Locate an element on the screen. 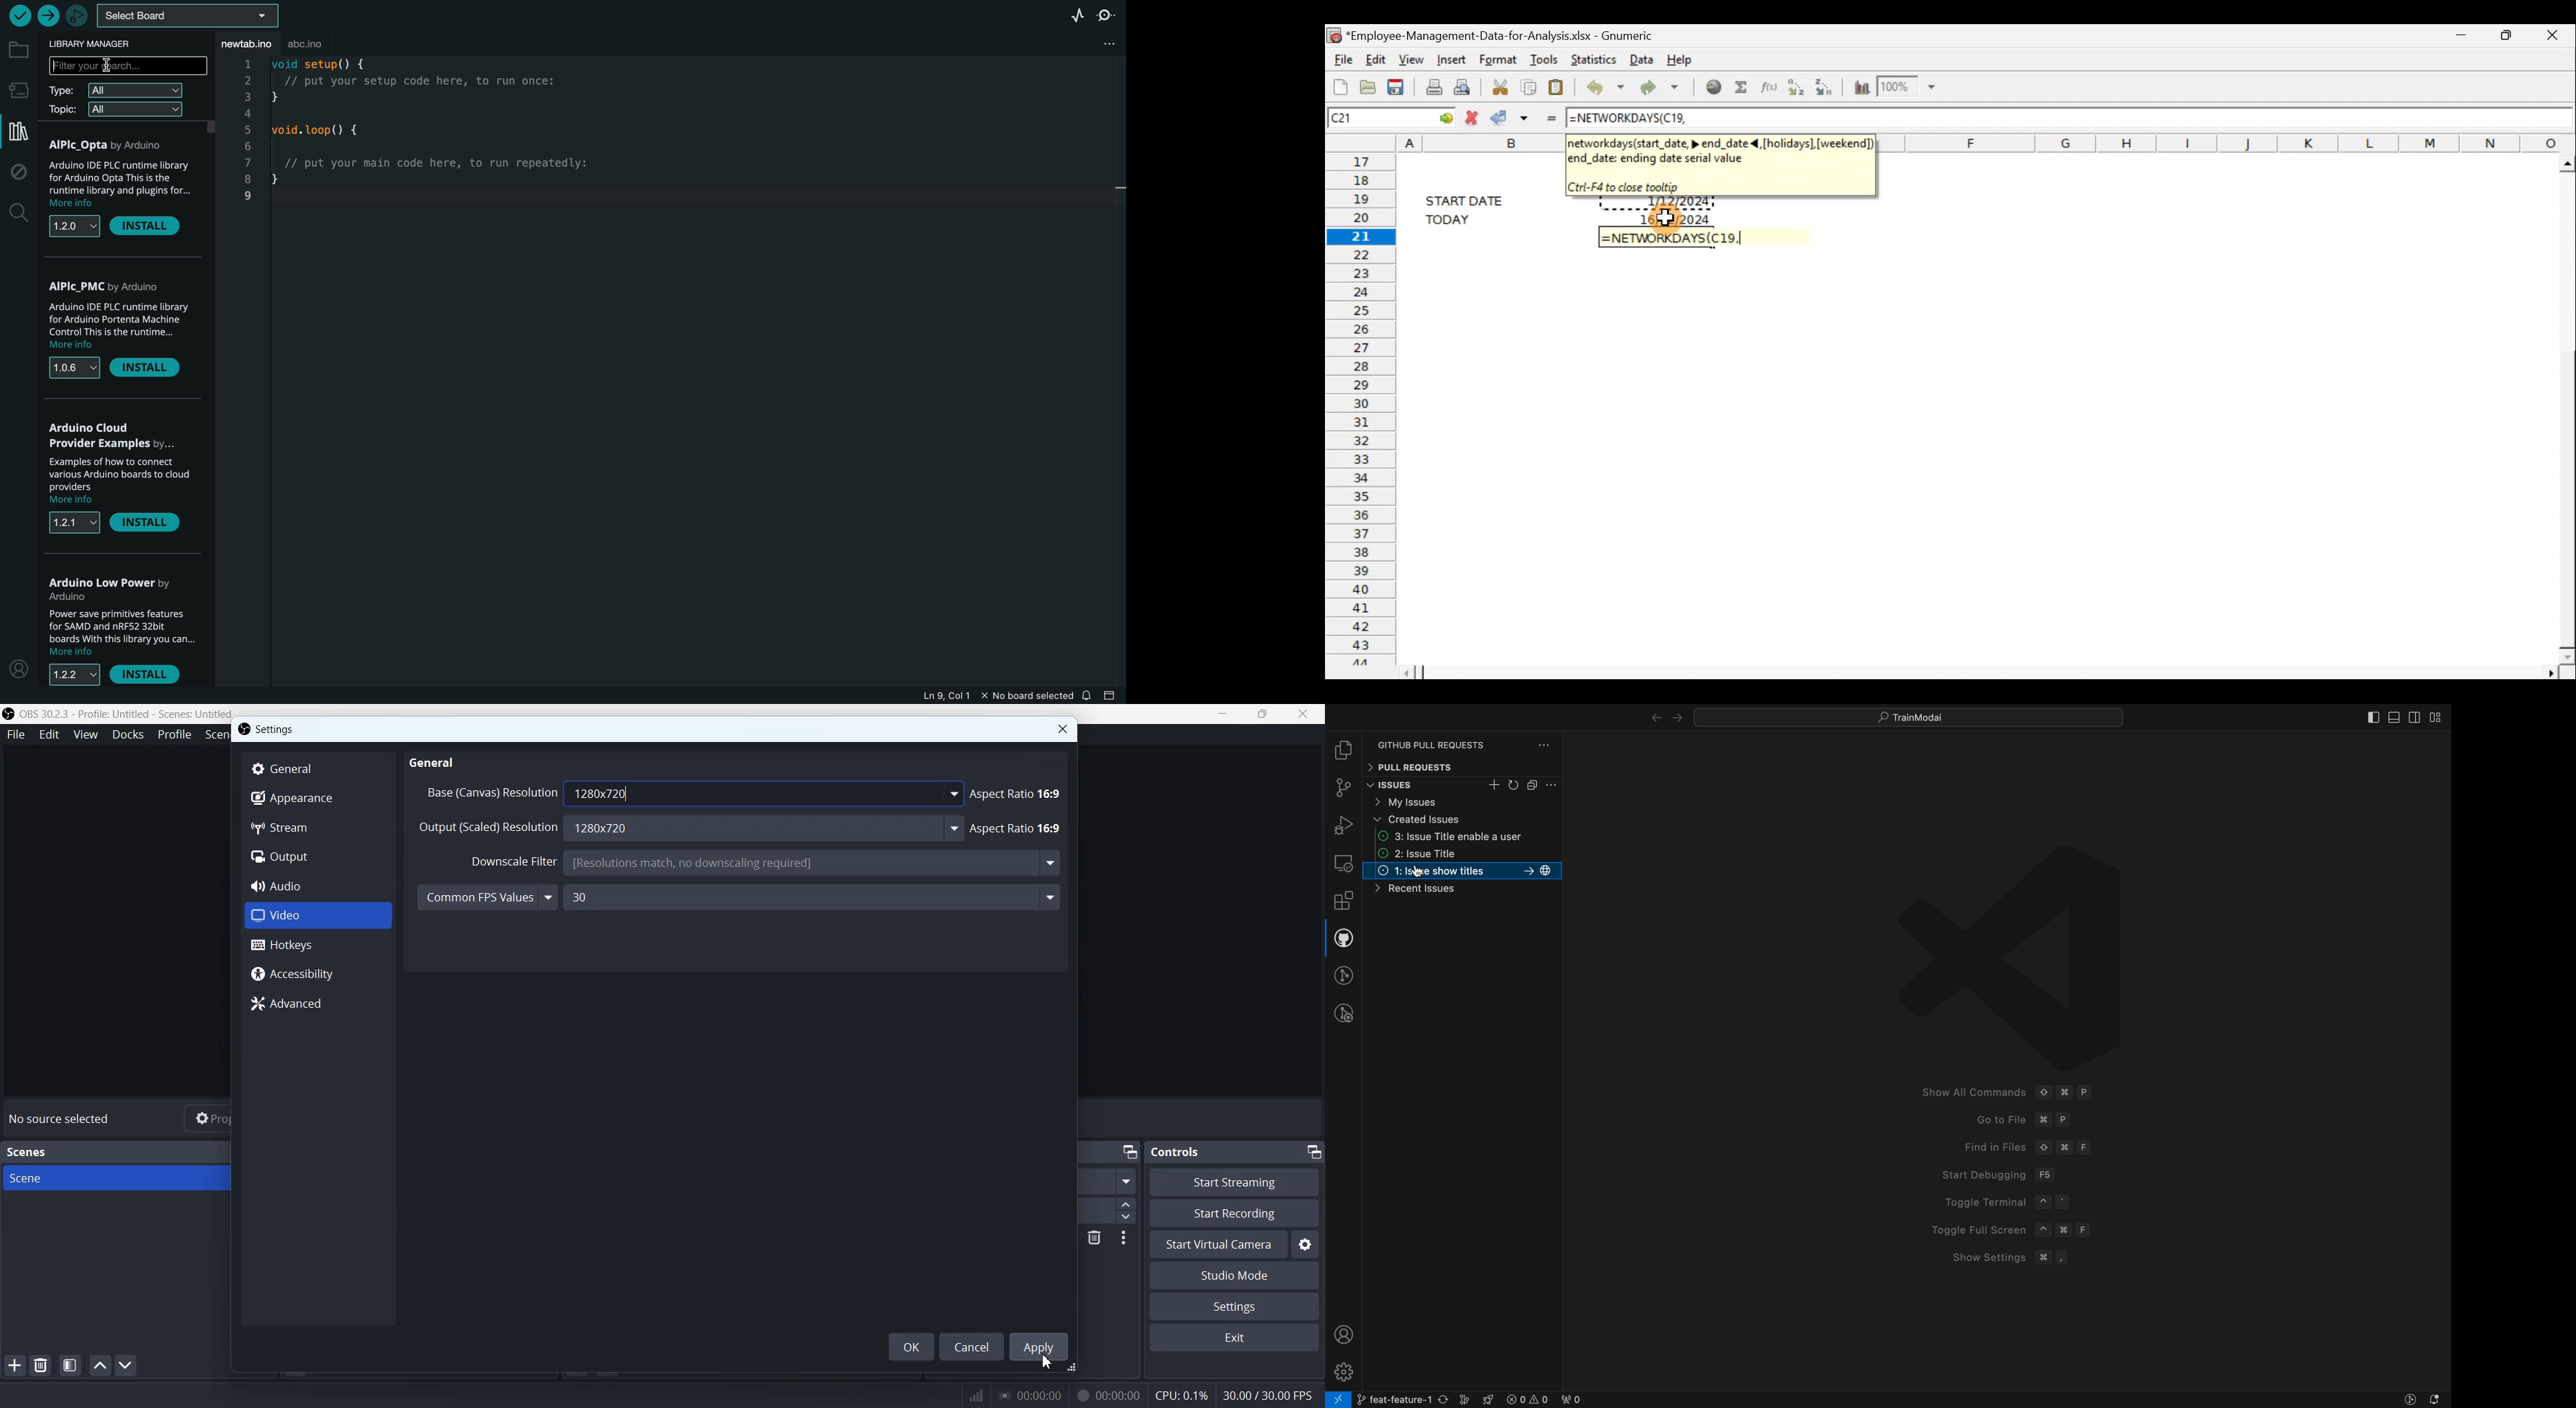  Start Recording is located at coordinates (1236, 1213).